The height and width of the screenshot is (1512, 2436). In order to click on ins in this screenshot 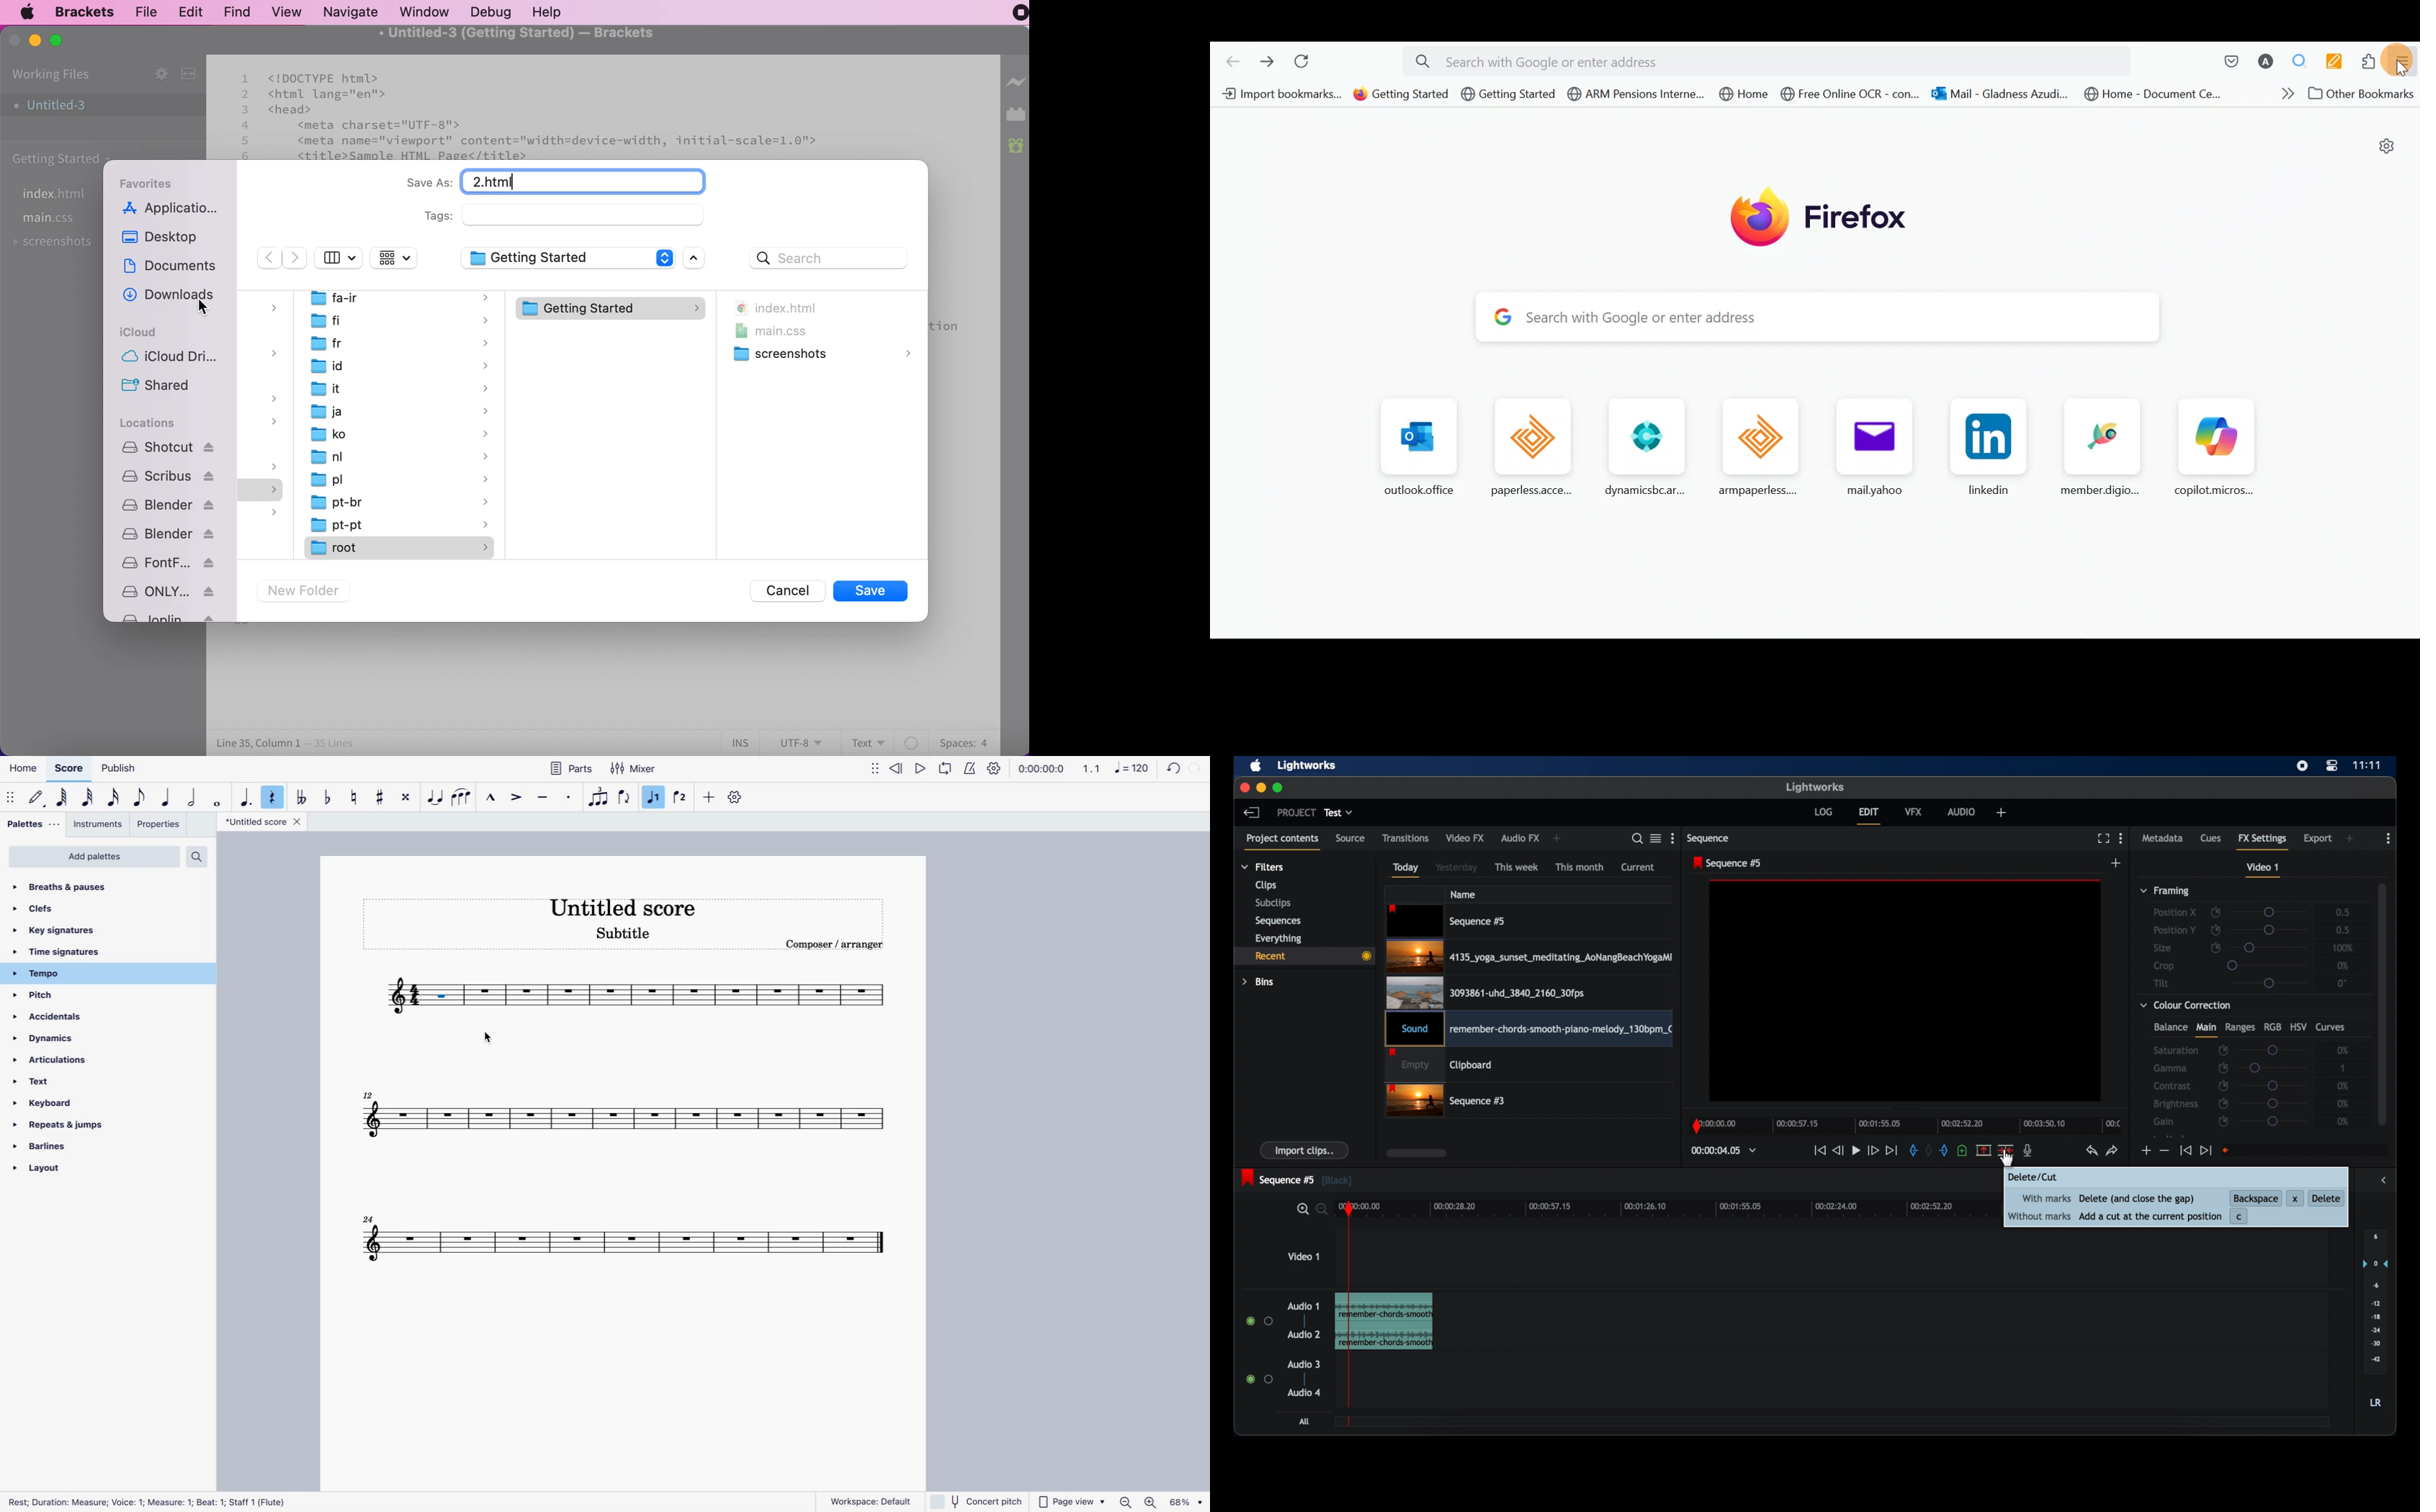, I will do `click(743, 742)`.